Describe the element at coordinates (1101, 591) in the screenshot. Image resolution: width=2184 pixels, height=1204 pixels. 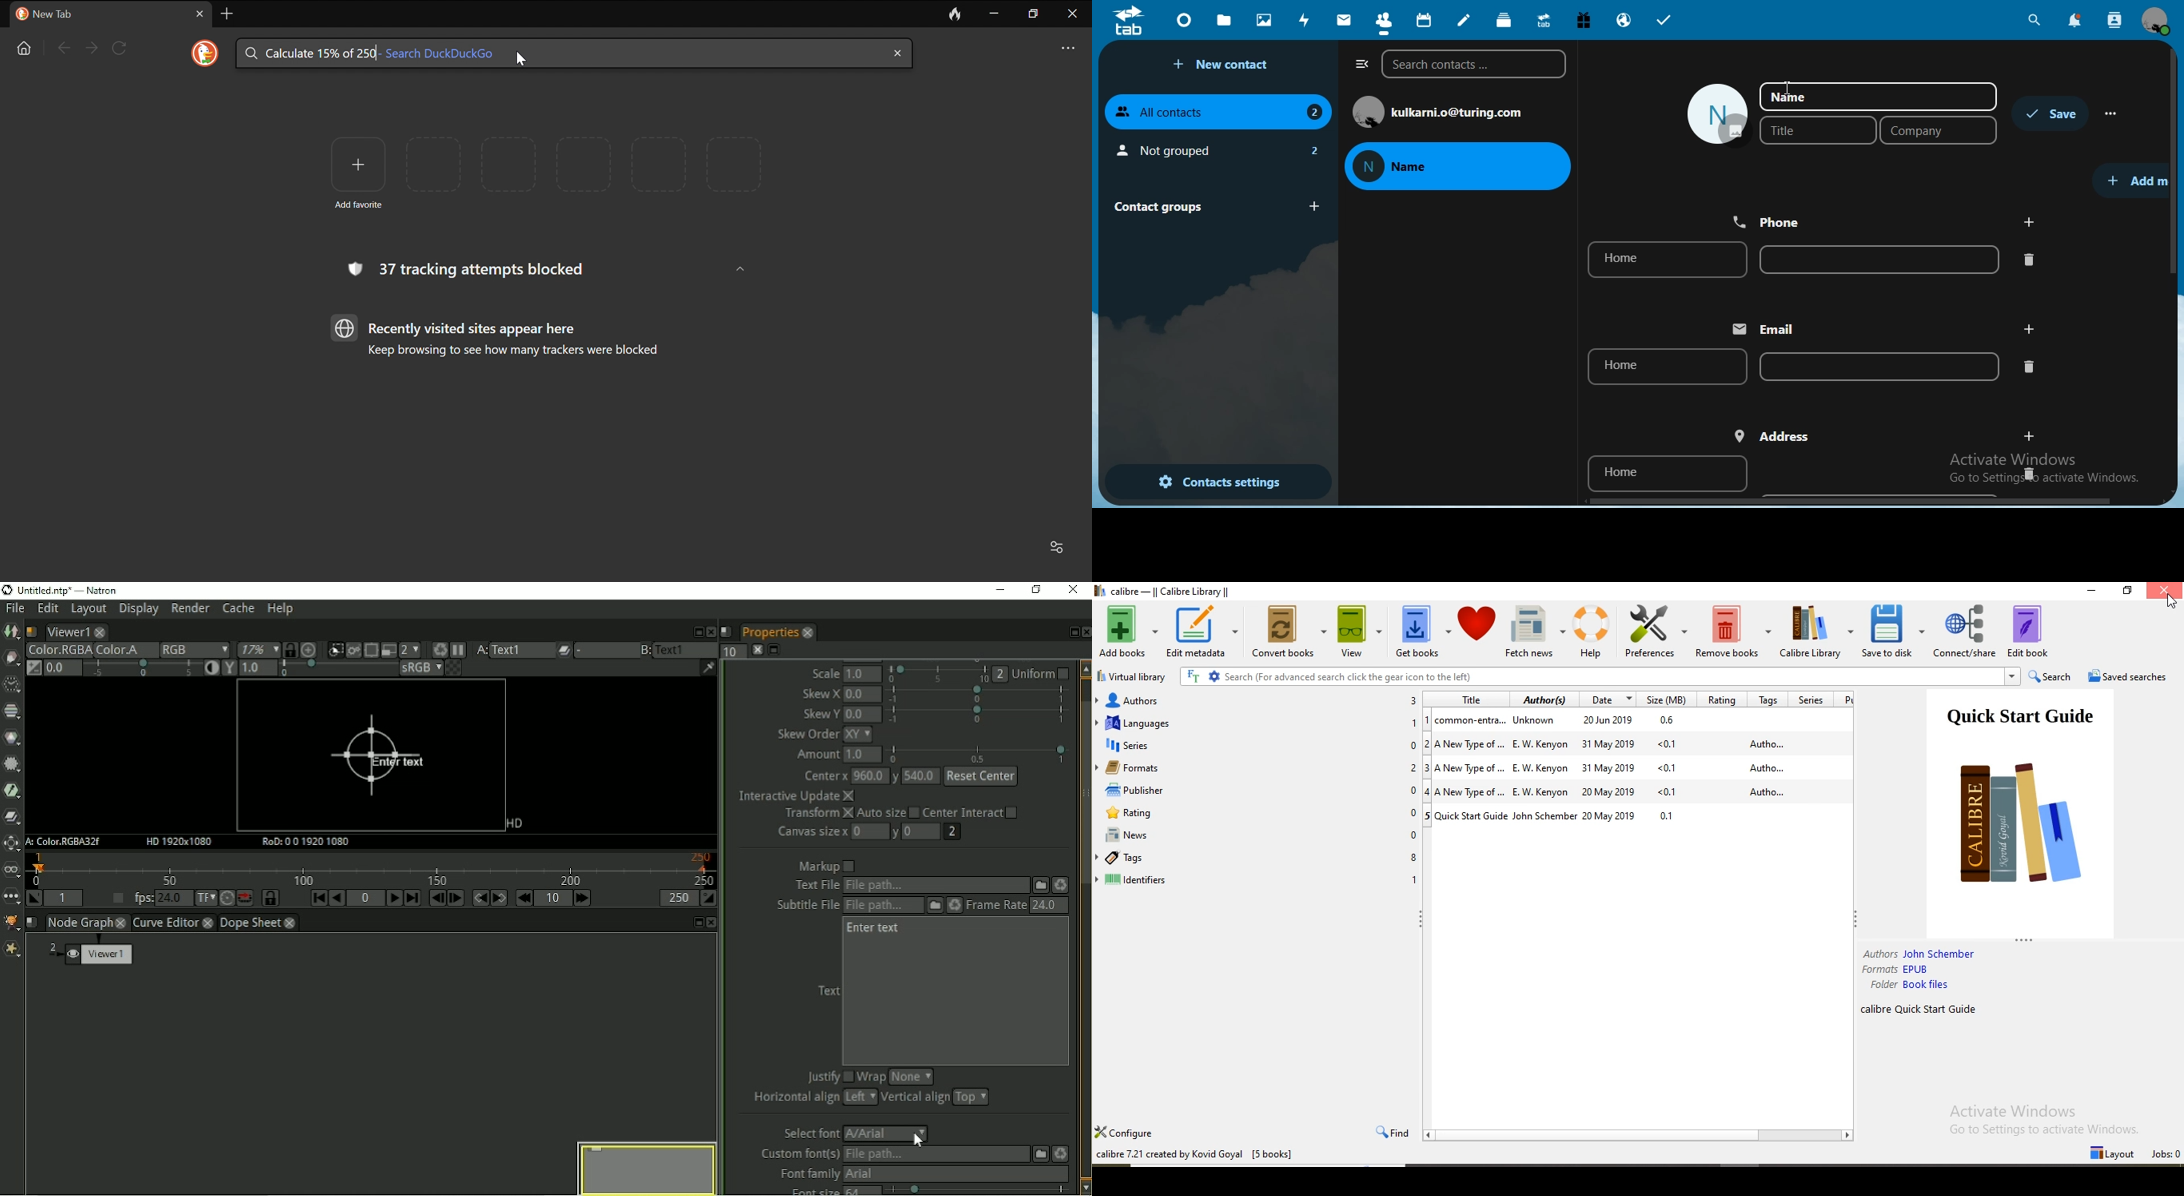
I see `Logo` at that location.